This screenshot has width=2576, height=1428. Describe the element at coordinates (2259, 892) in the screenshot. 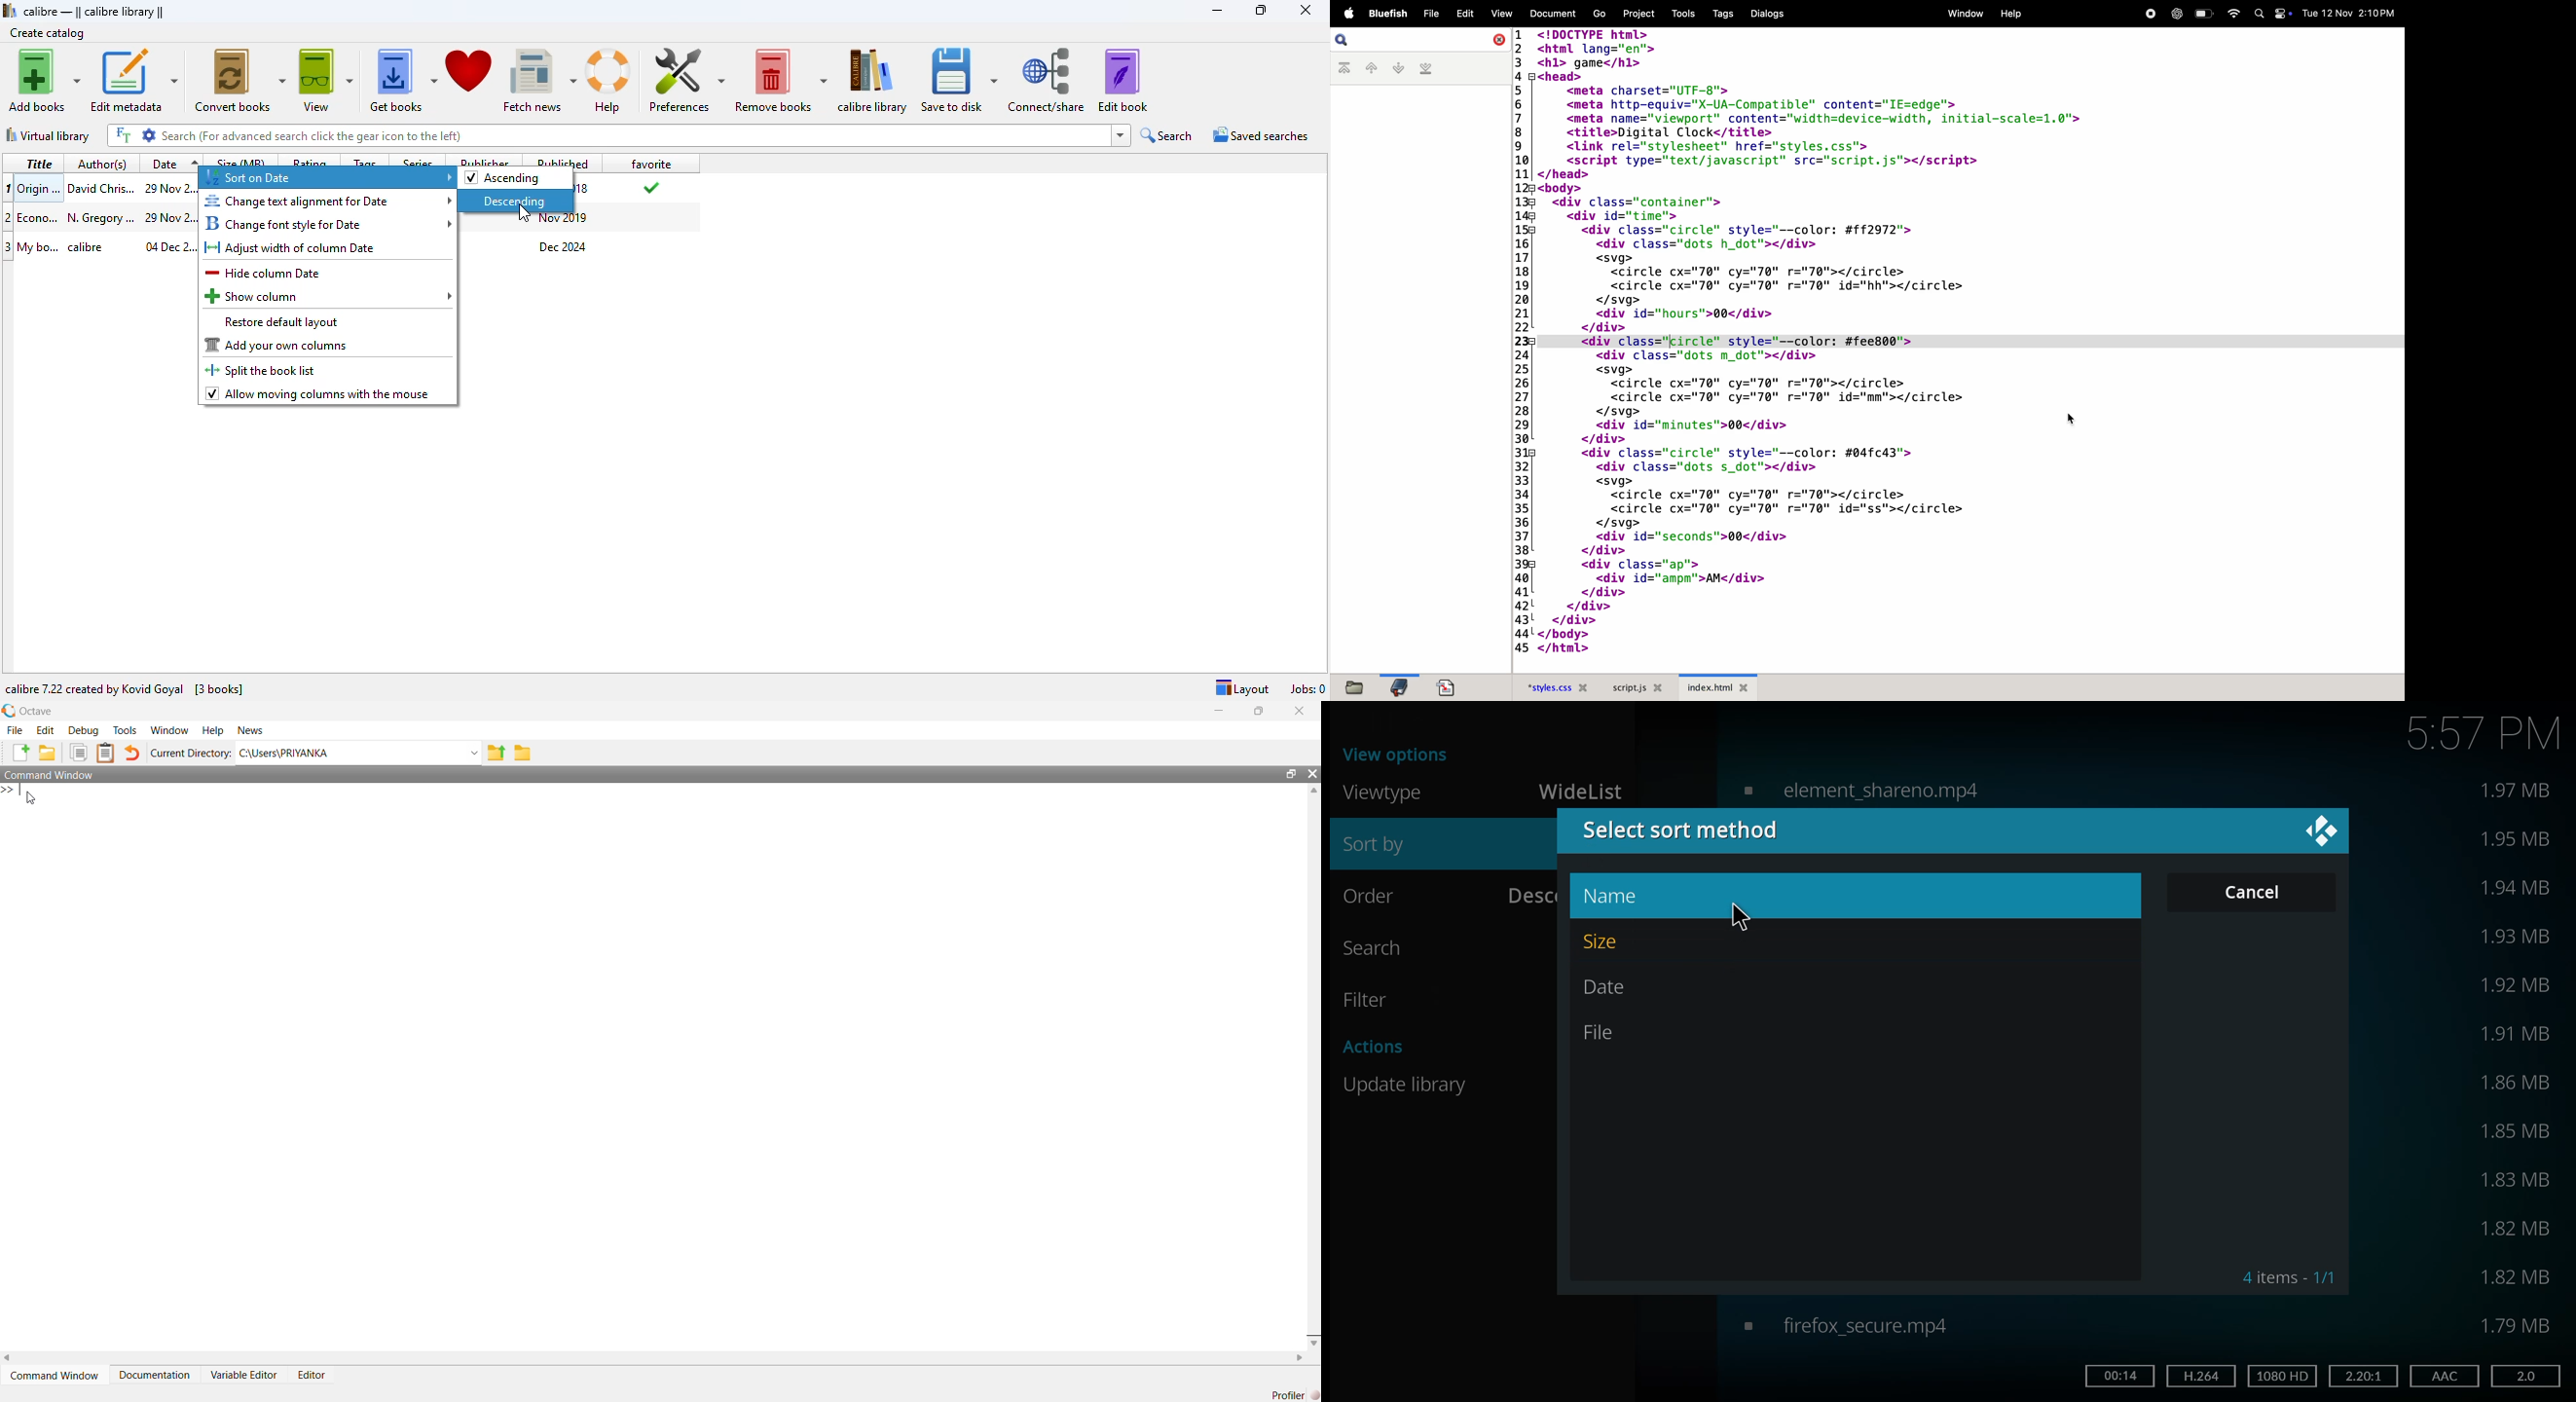

I see `cancel` at that location.